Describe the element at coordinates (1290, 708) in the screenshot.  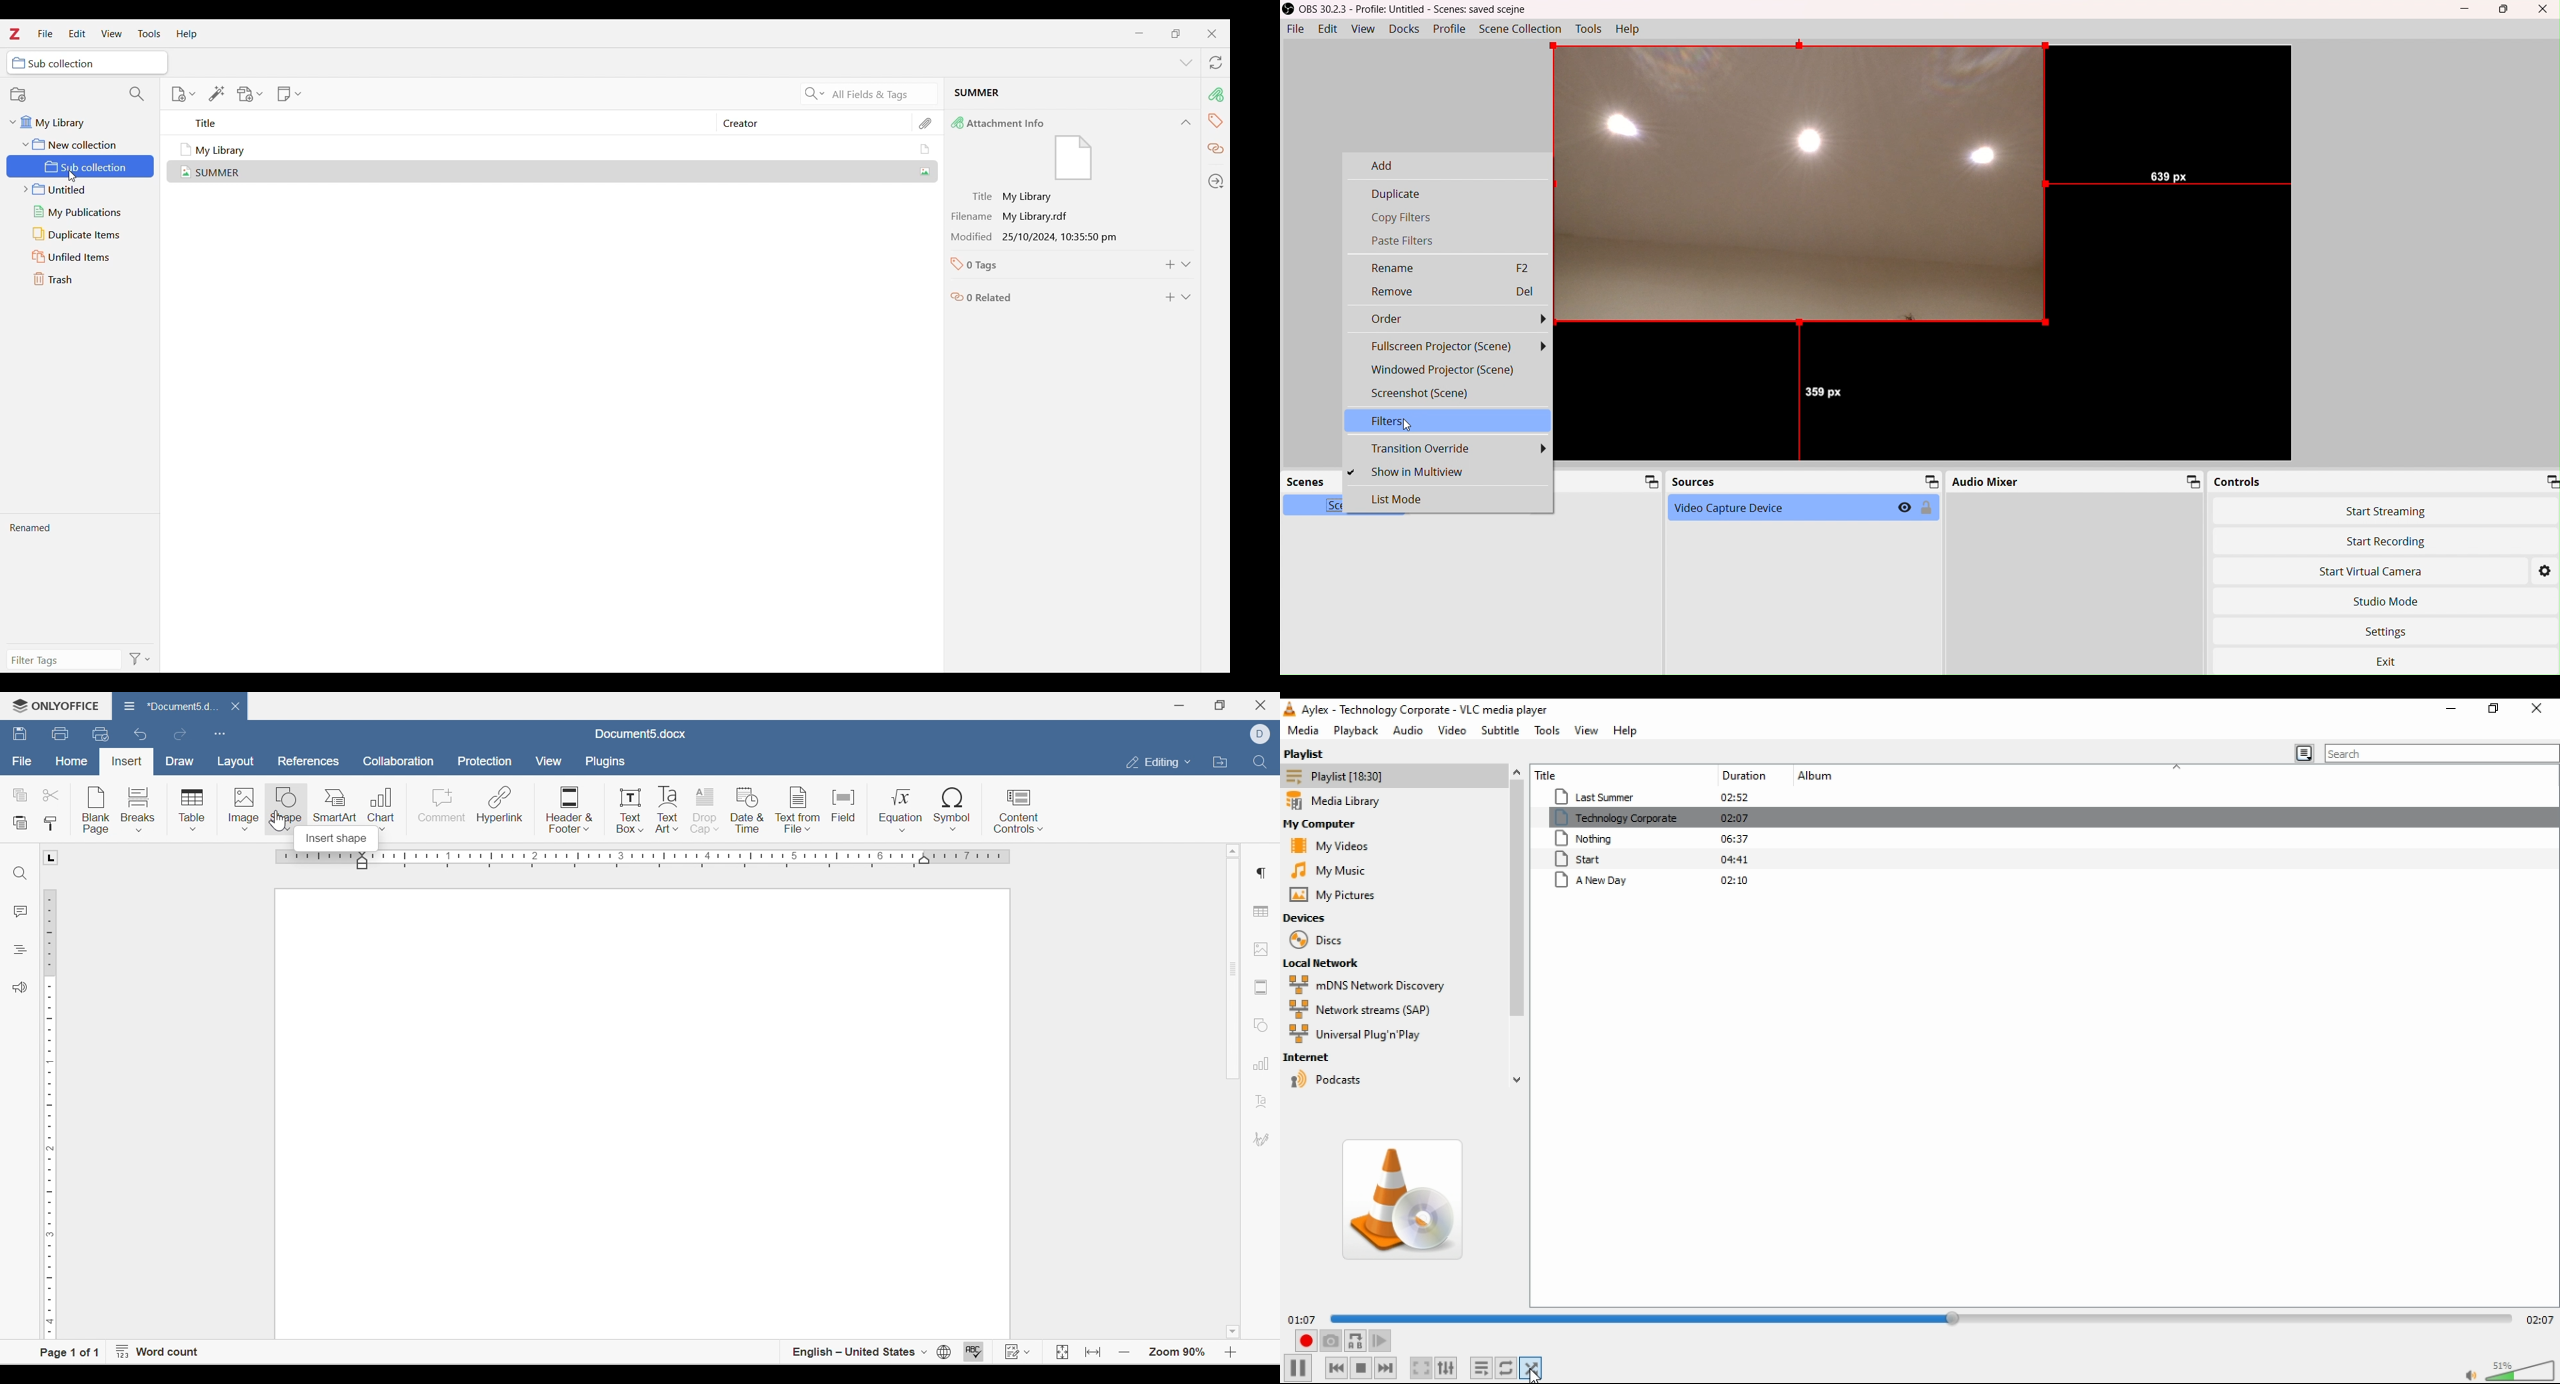
I see `vlc icon` at that location.